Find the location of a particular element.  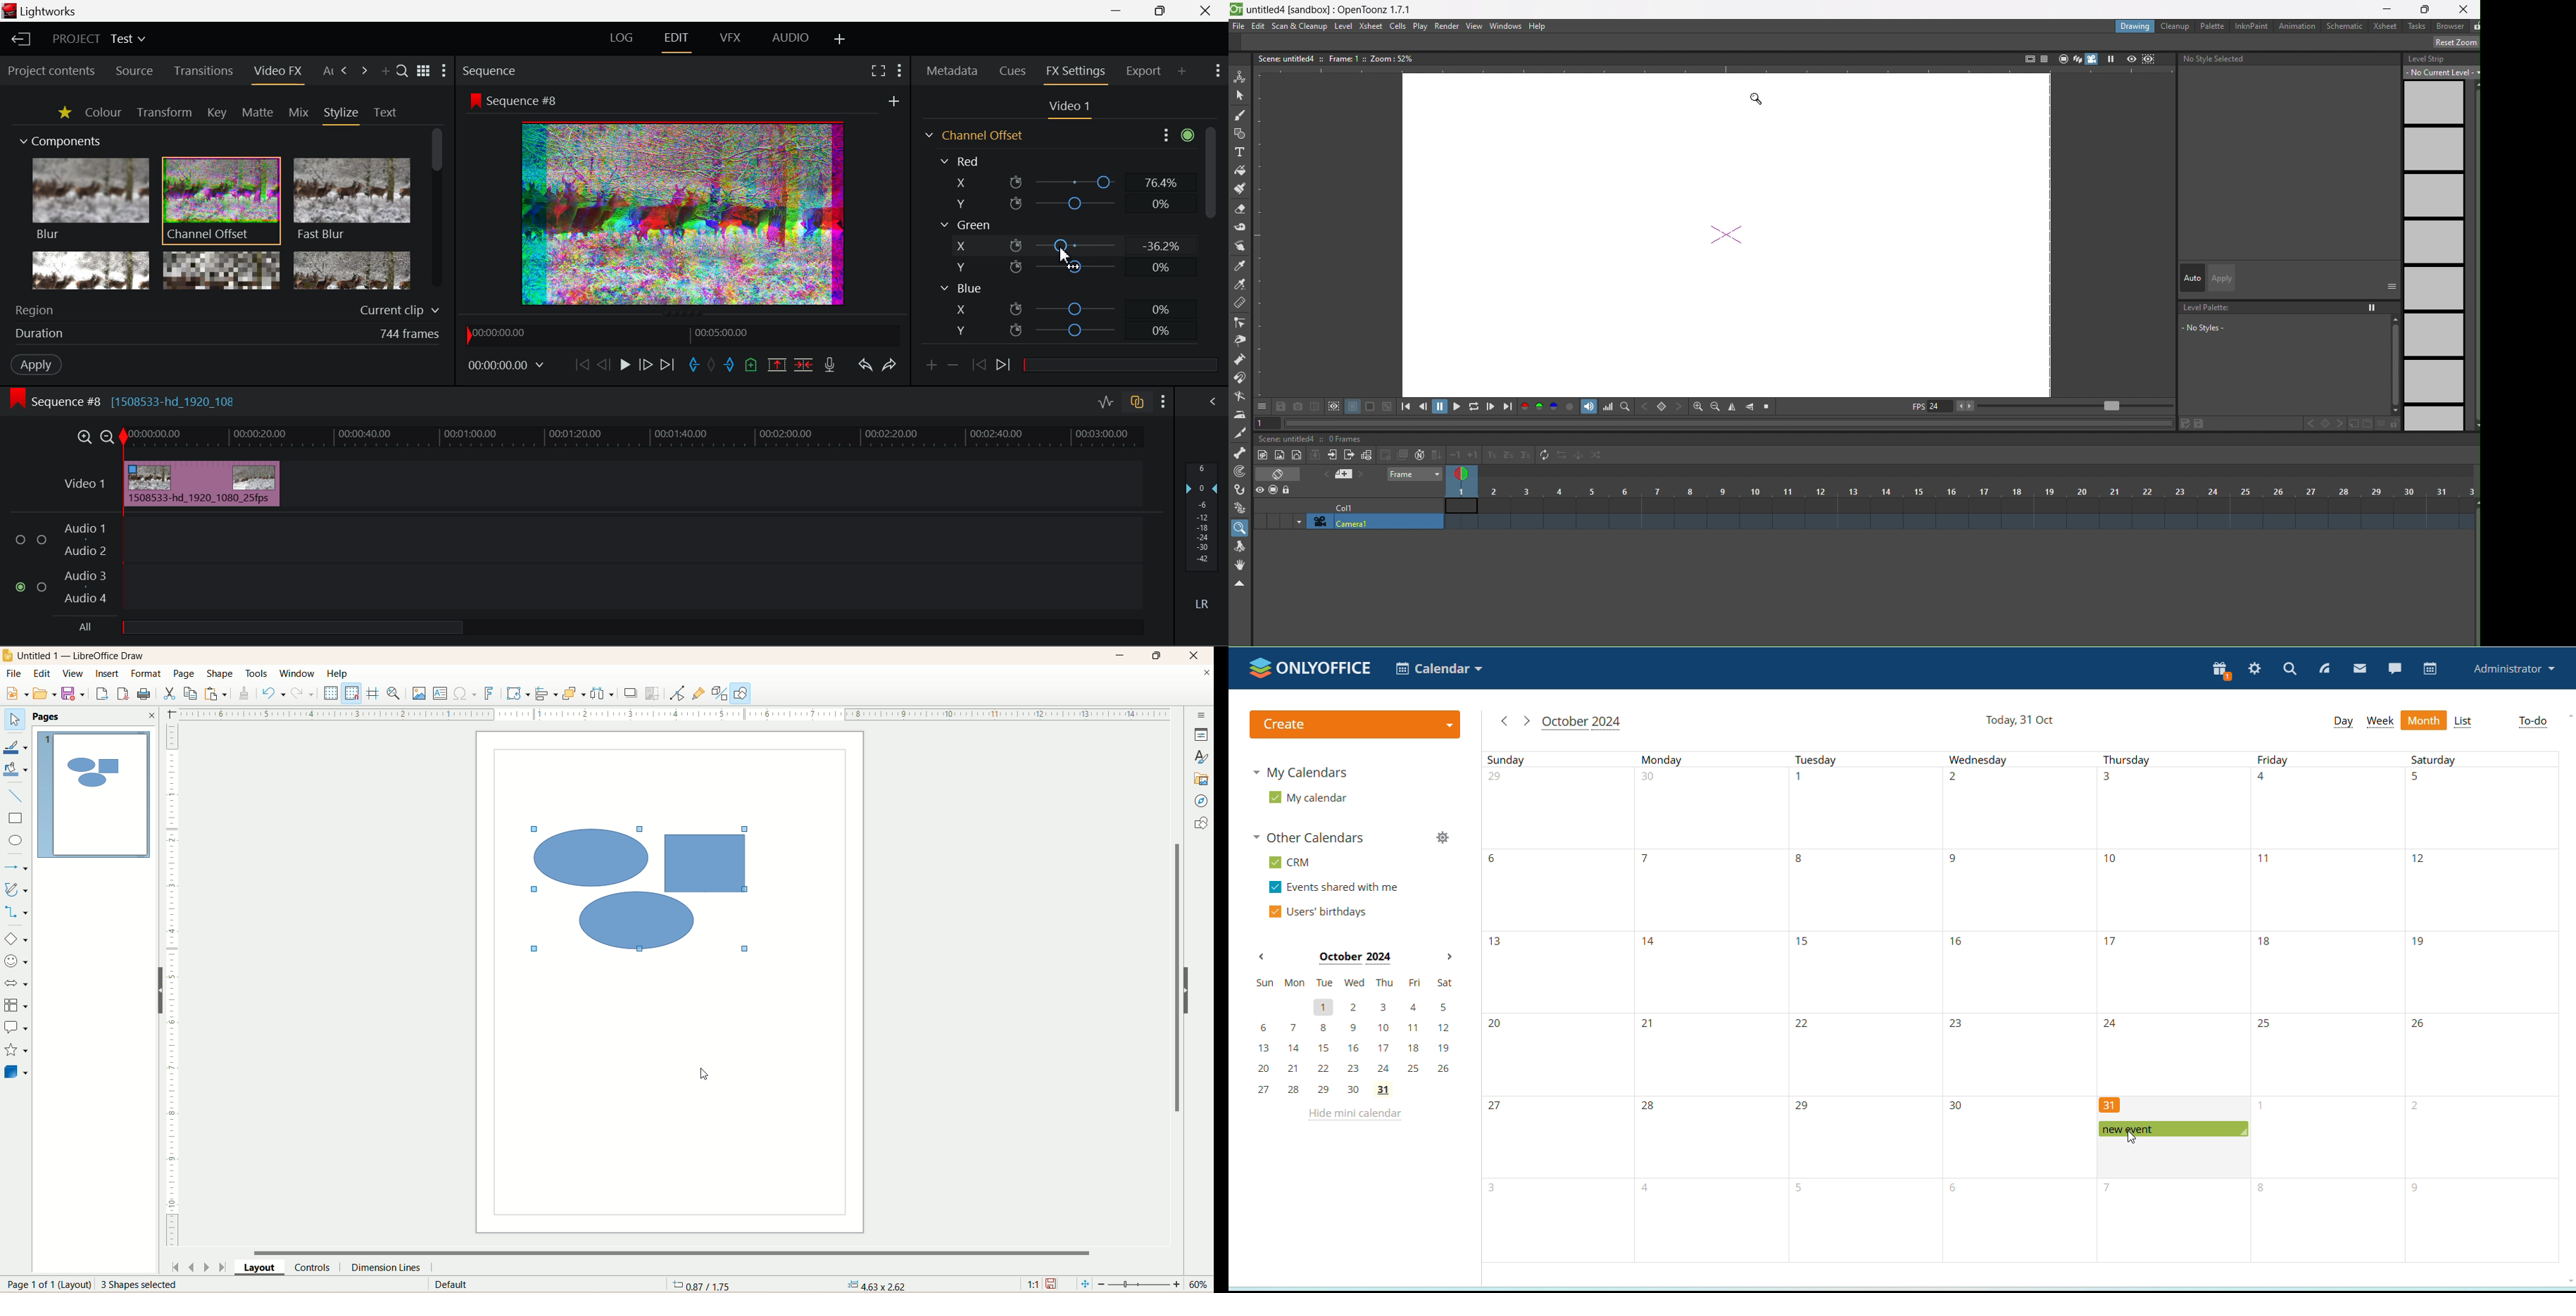

page is located at coordinates (42, 1285).